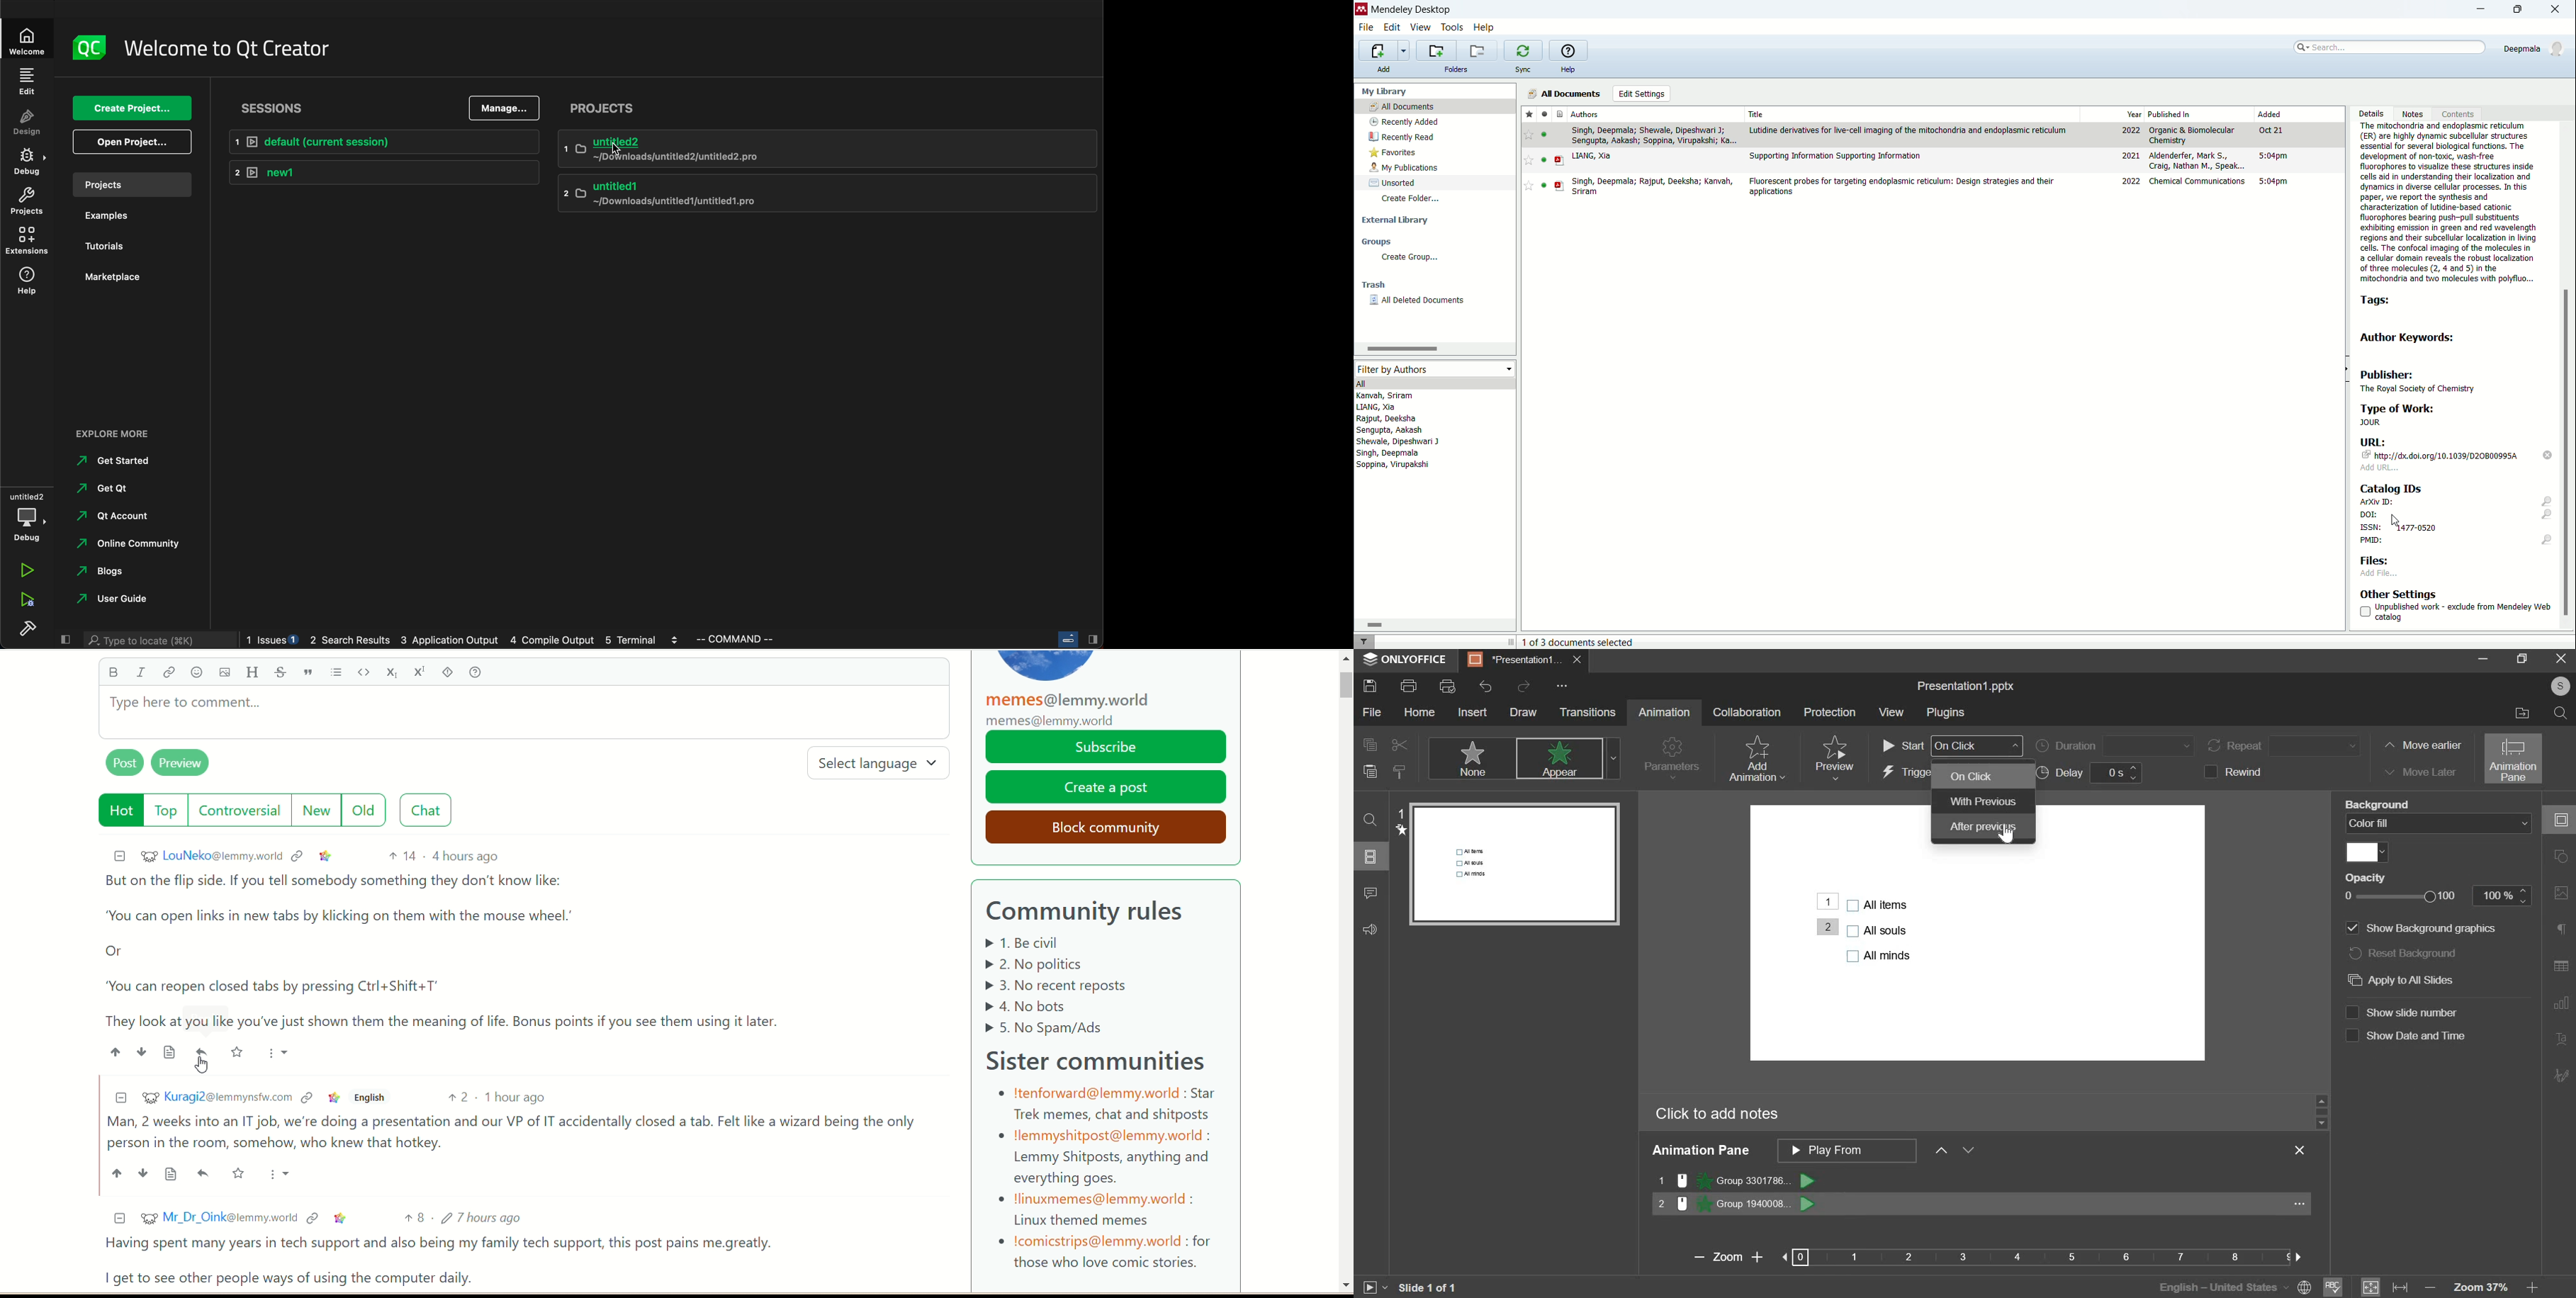 This screenshot has height=1316, width=2576. Describe the element at coordinates (1562, 94) in the screenshot. I see `all documents` at that location.